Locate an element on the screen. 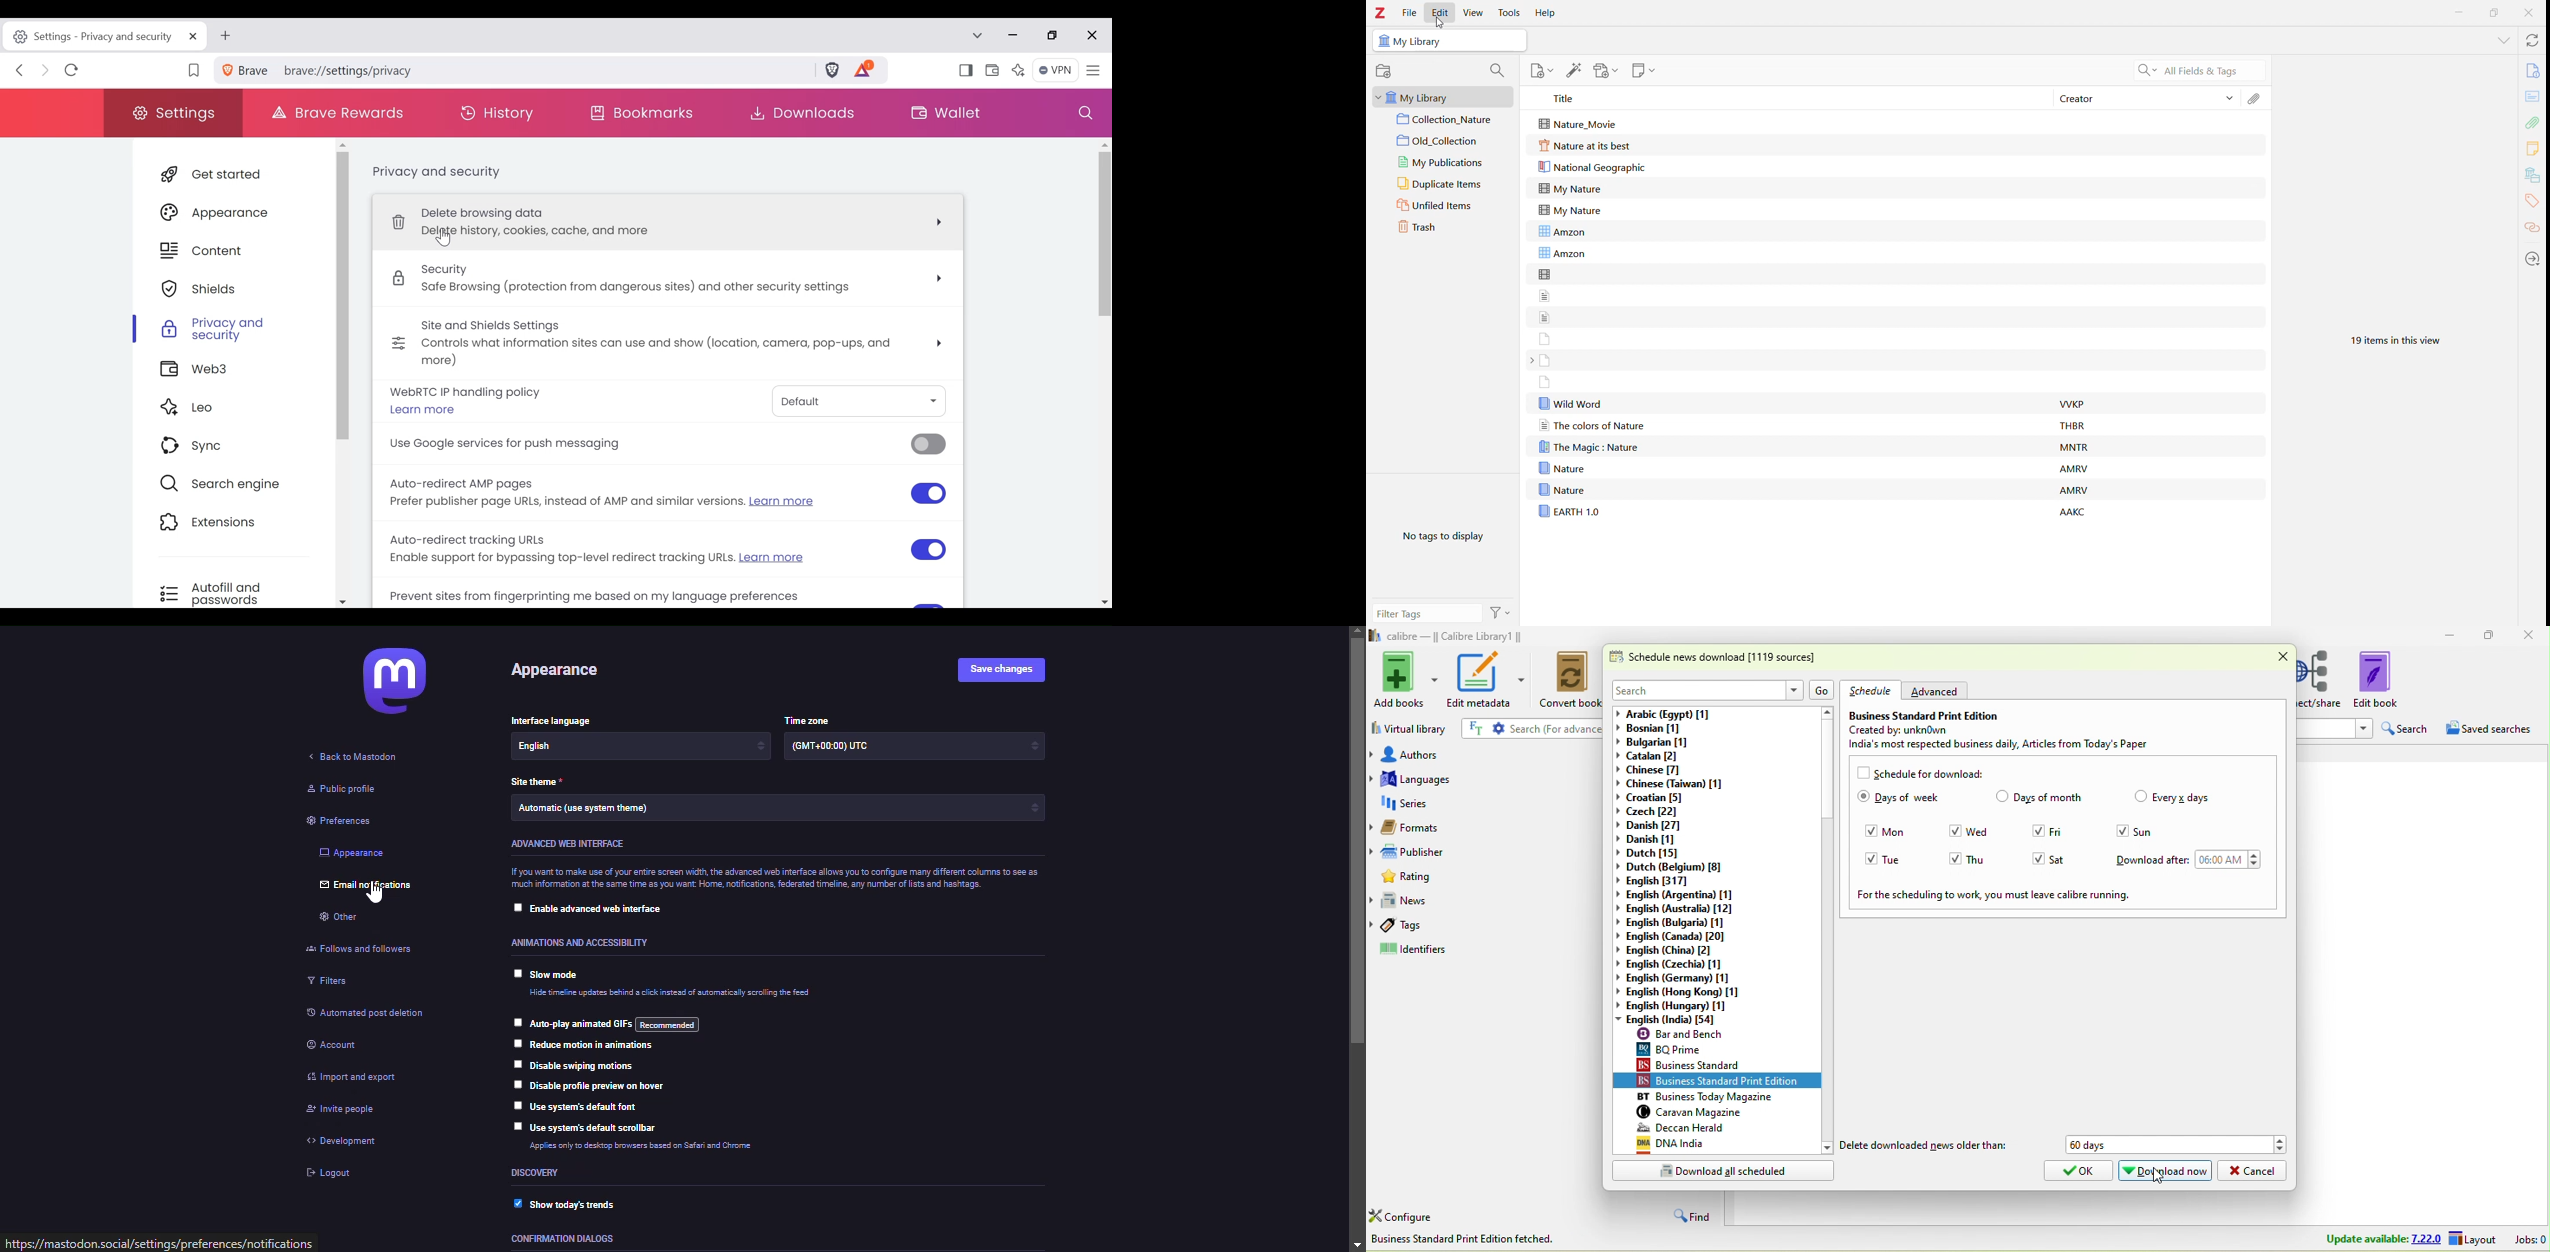 Image resolution: width=2576 pixels, height=1260 pixels. Content is located at coordinates (232, 252).